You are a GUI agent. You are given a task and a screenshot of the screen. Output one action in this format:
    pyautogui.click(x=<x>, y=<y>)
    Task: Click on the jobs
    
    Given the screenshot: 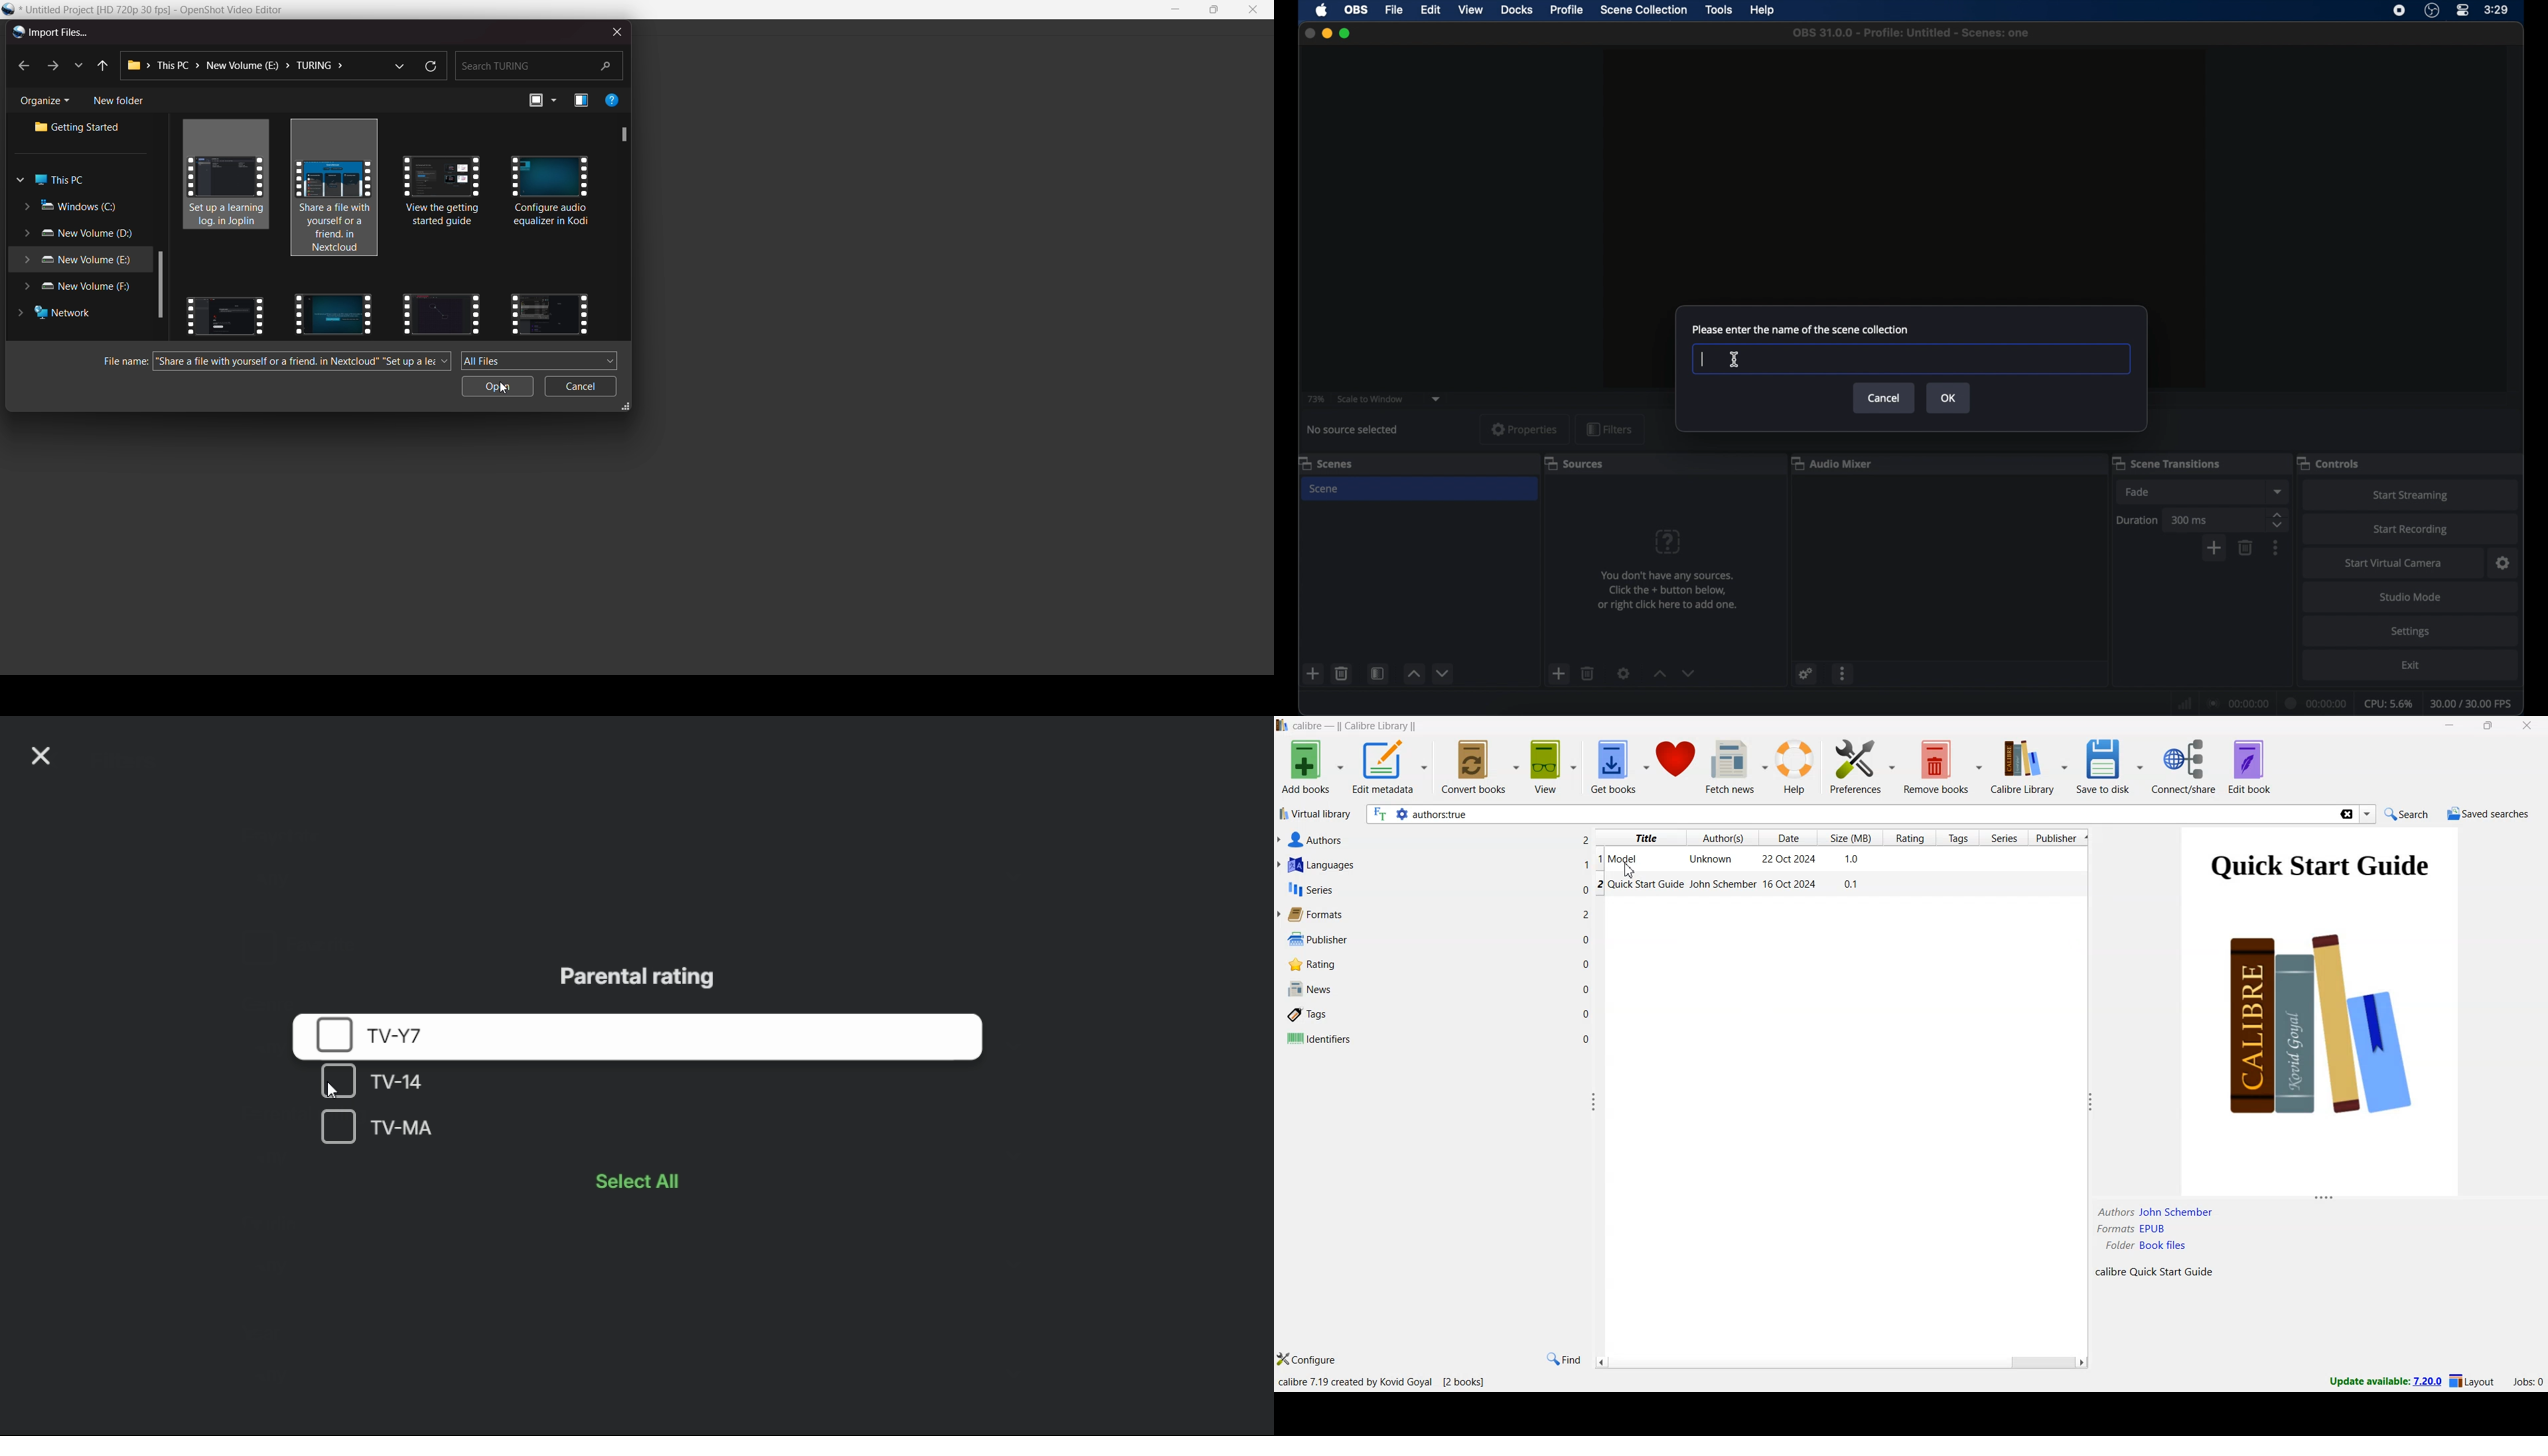 What is the action you would take?
    pyautogui.click(x=2524, y=1385)
    